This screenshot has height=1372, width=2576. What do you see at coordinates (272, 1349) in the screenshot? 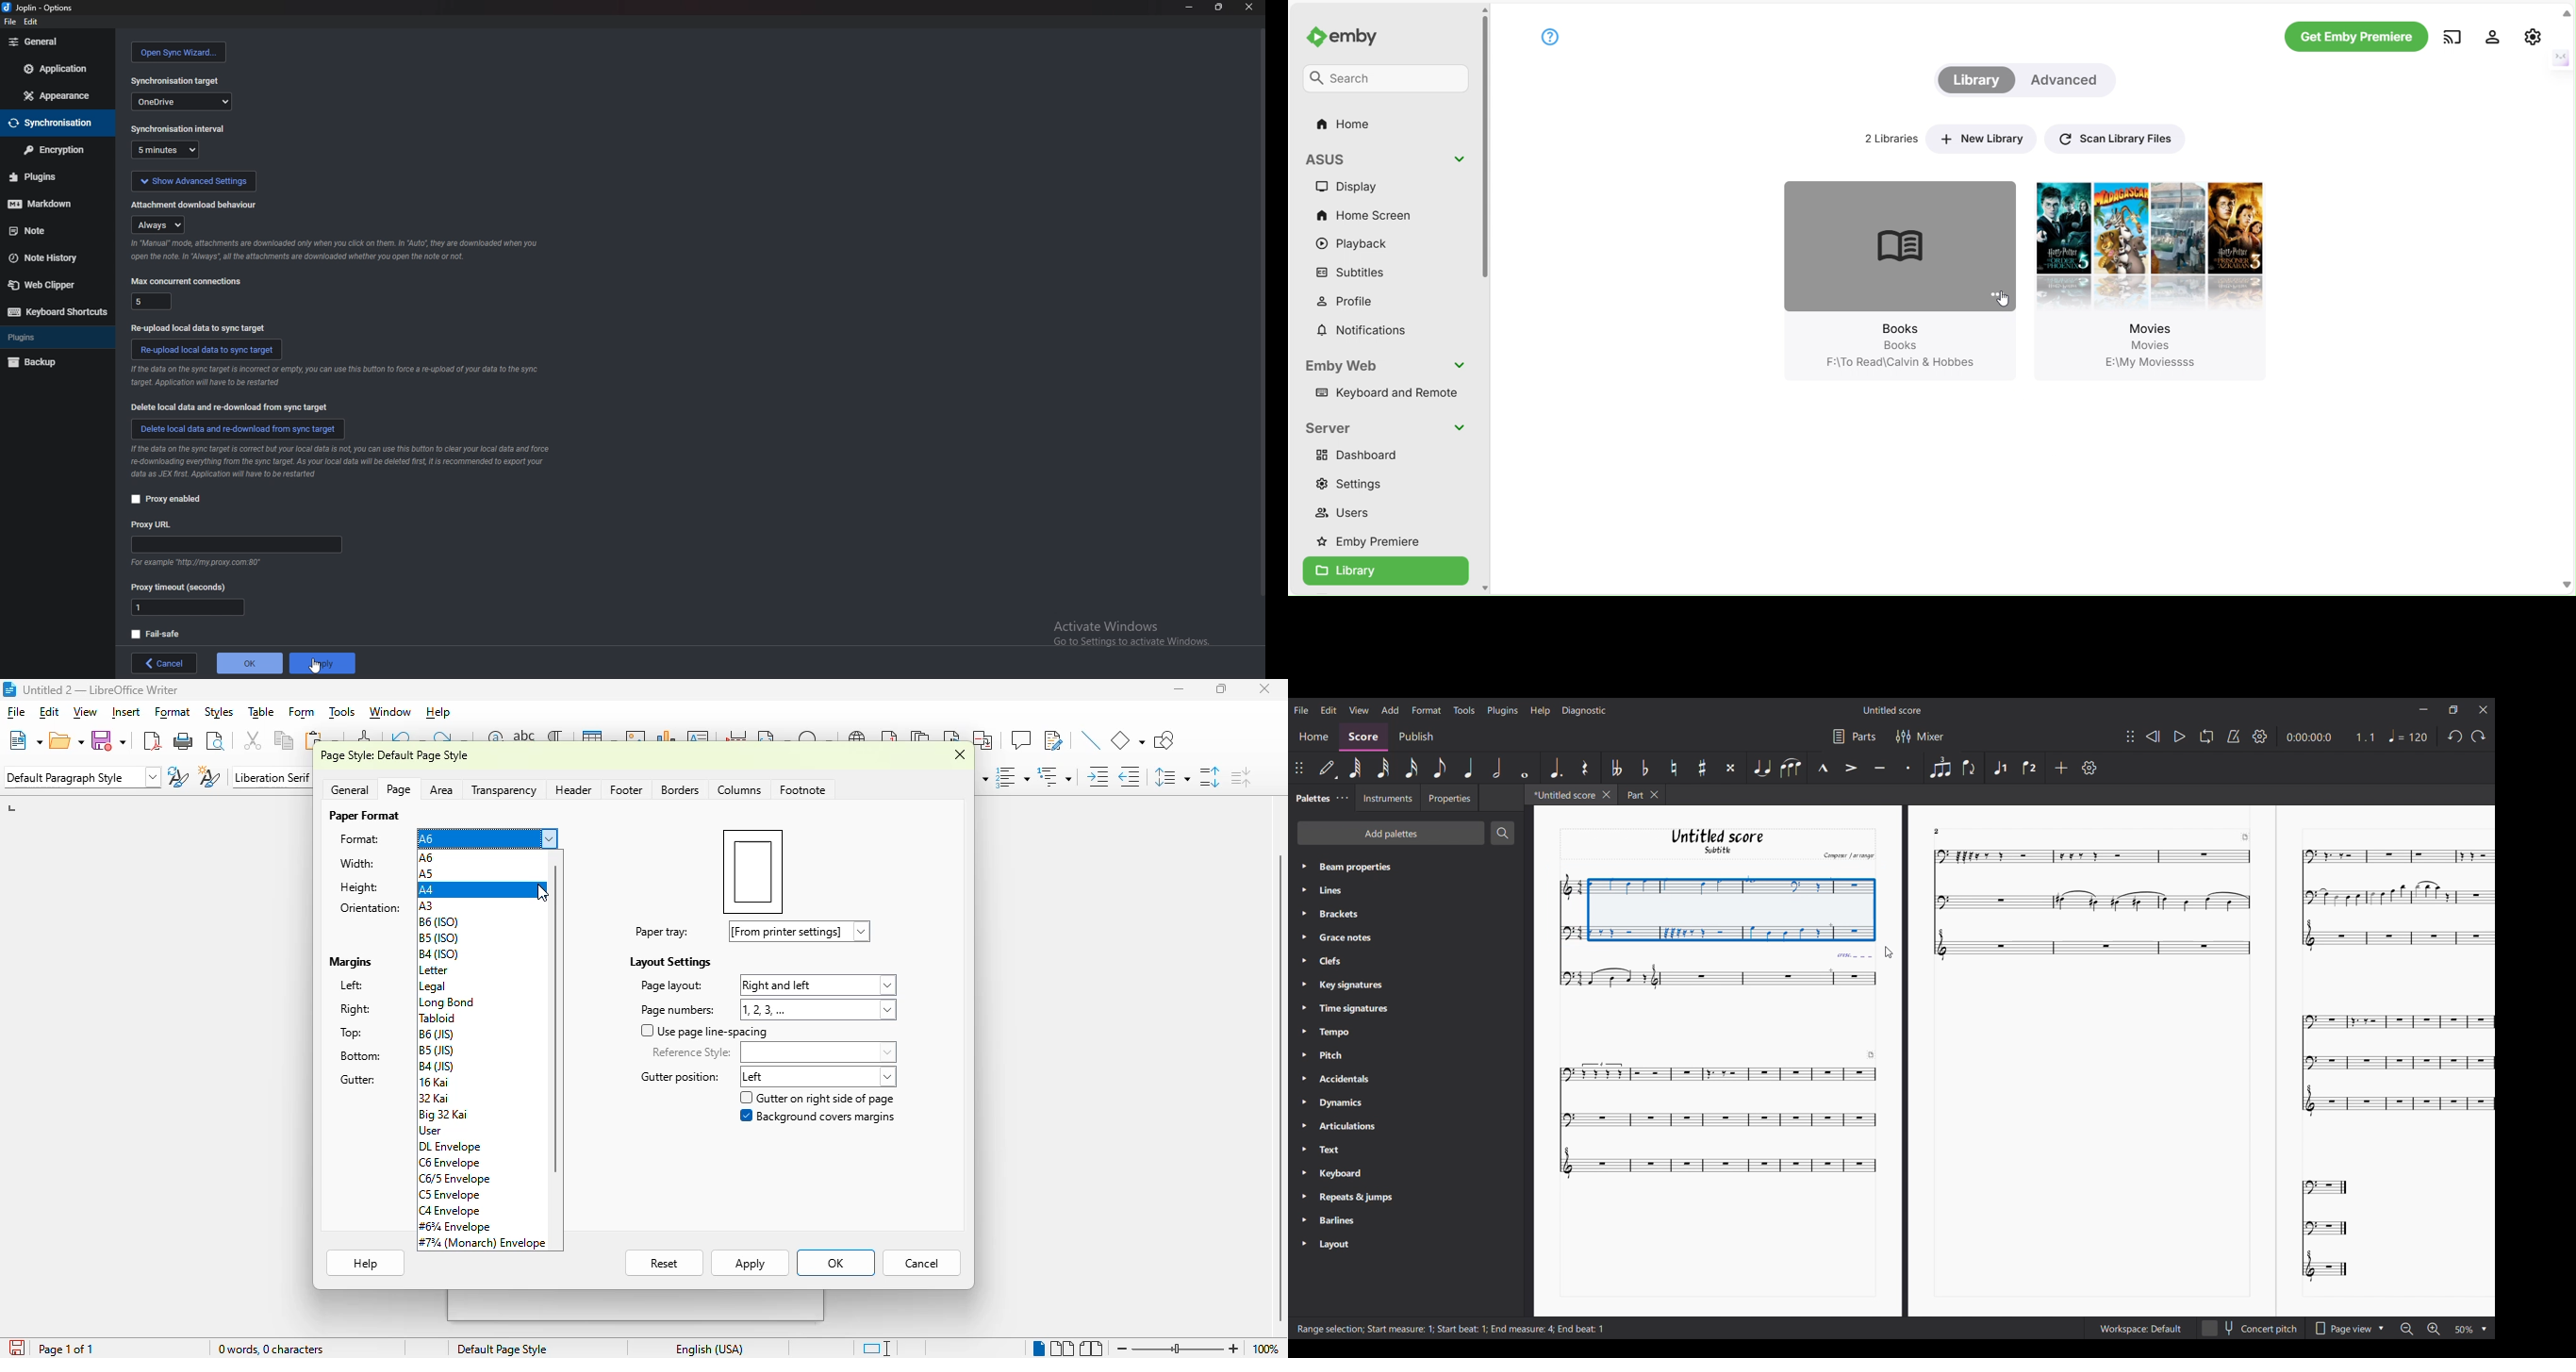
I see `word and character count` at bounding box center [272, 1349].